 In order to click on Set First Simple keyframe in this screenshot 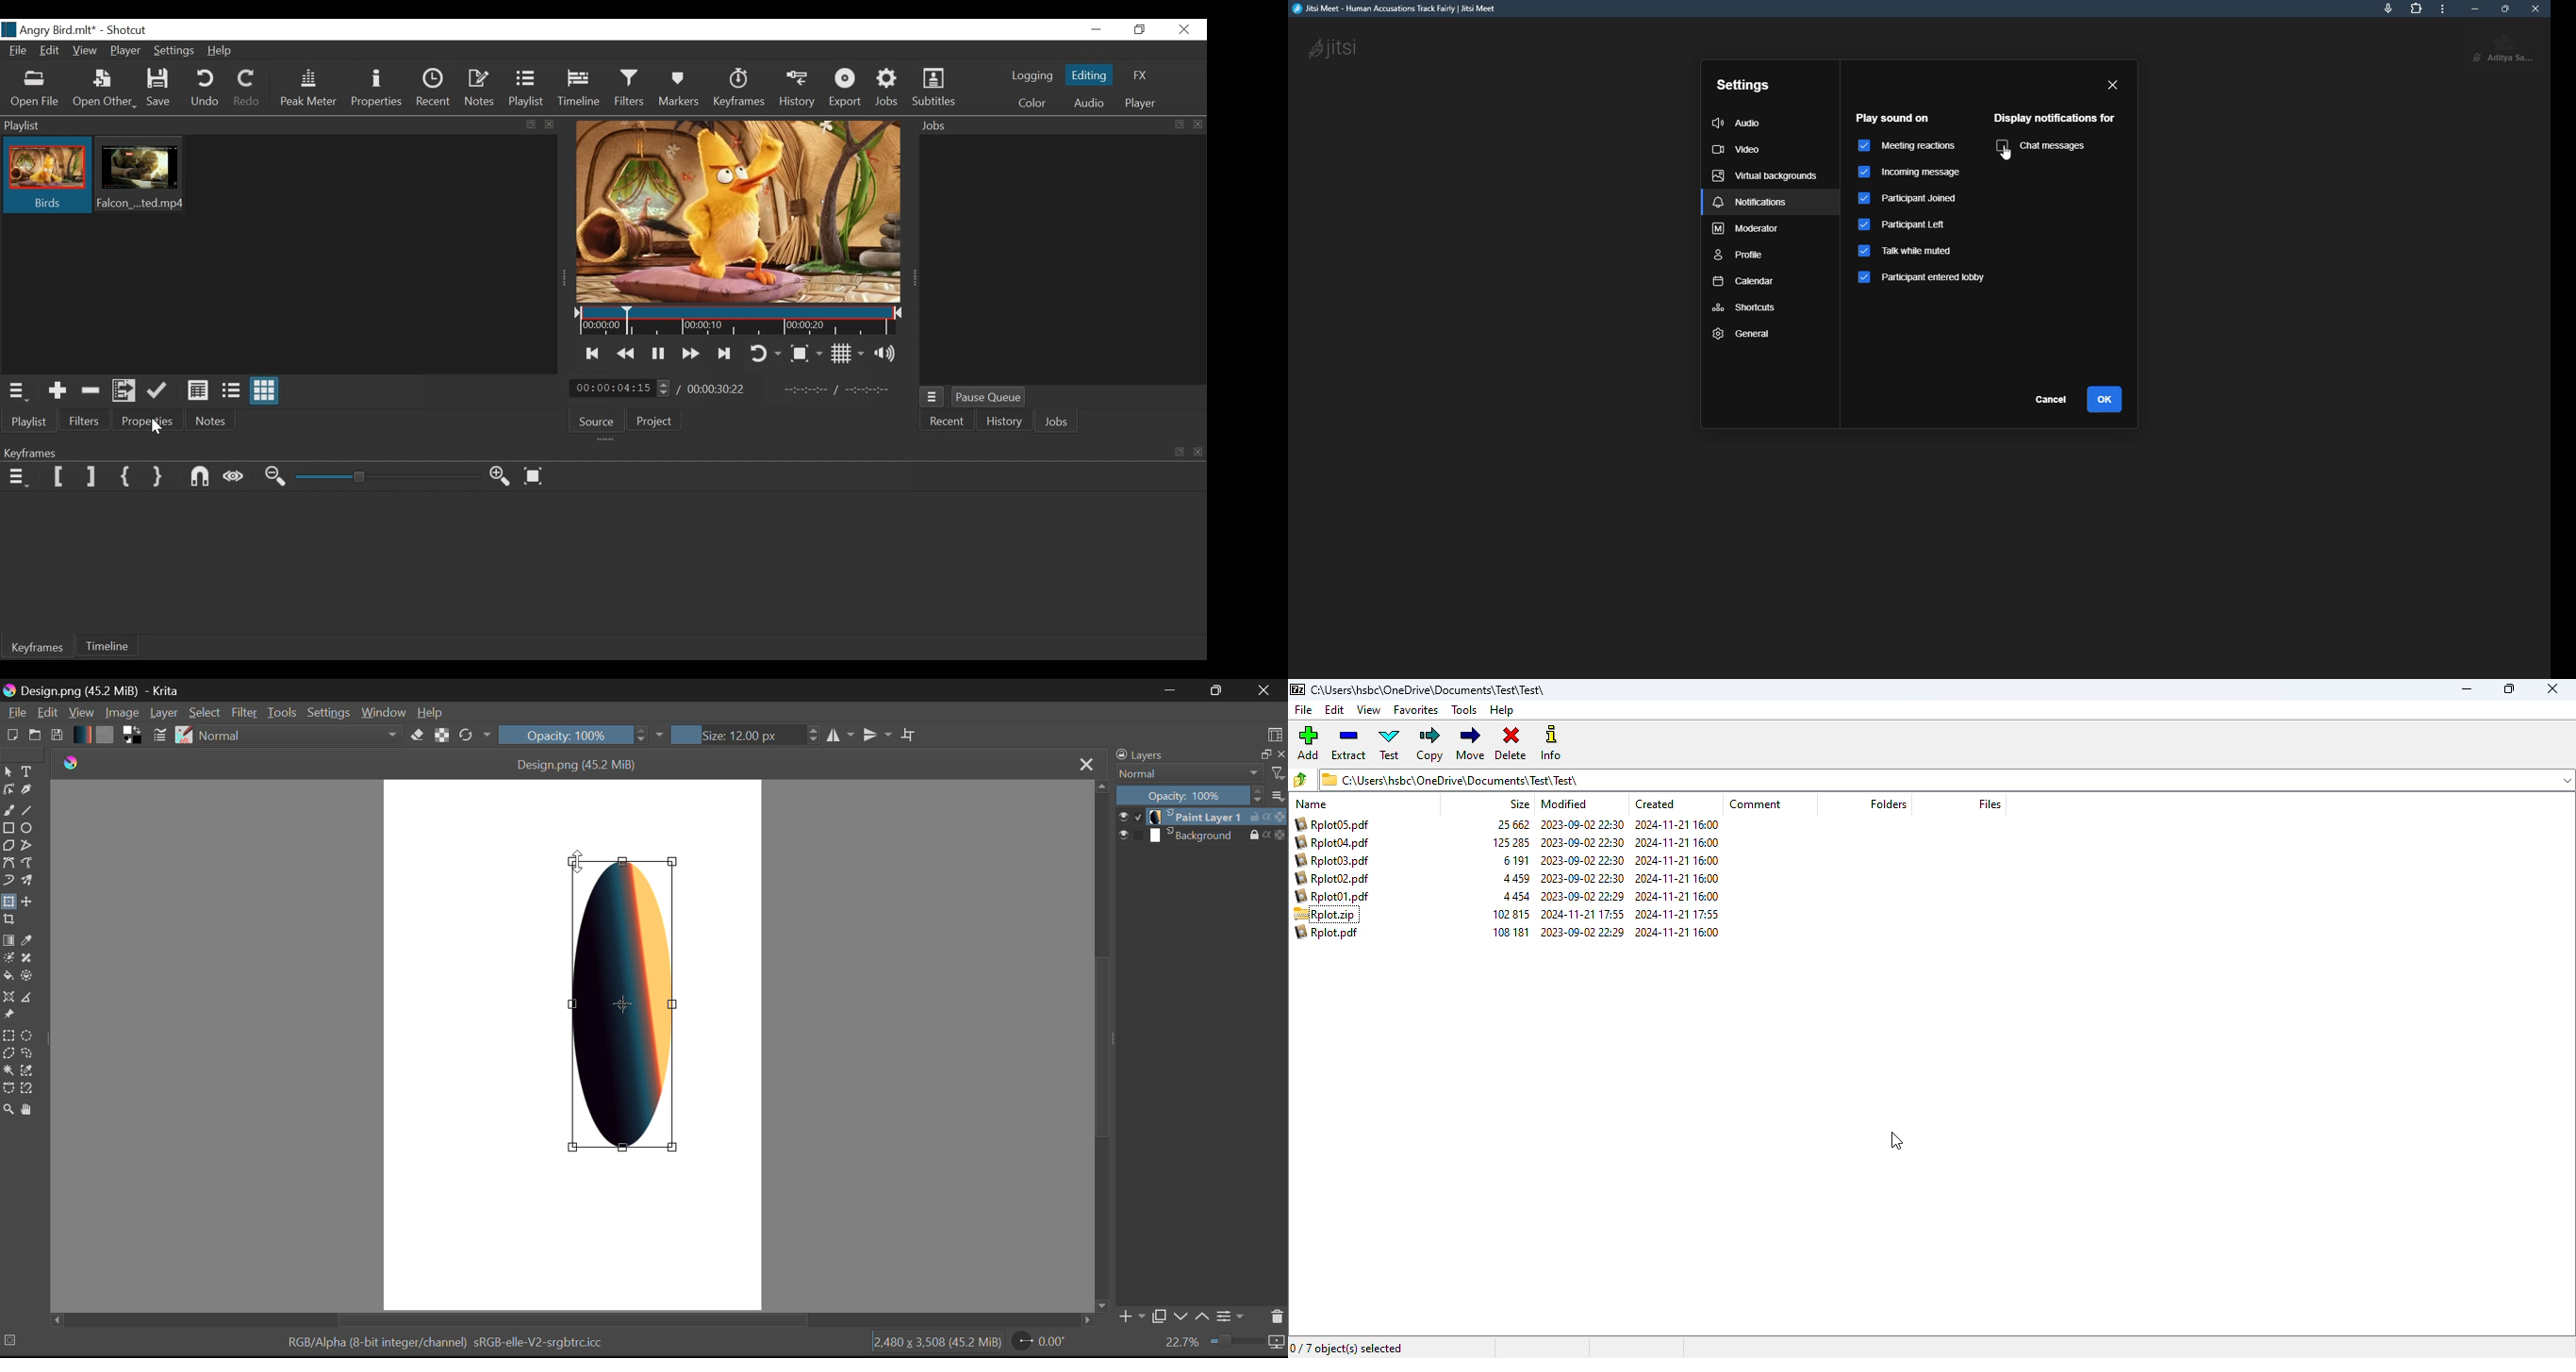, I will do `click(129, 478)`.